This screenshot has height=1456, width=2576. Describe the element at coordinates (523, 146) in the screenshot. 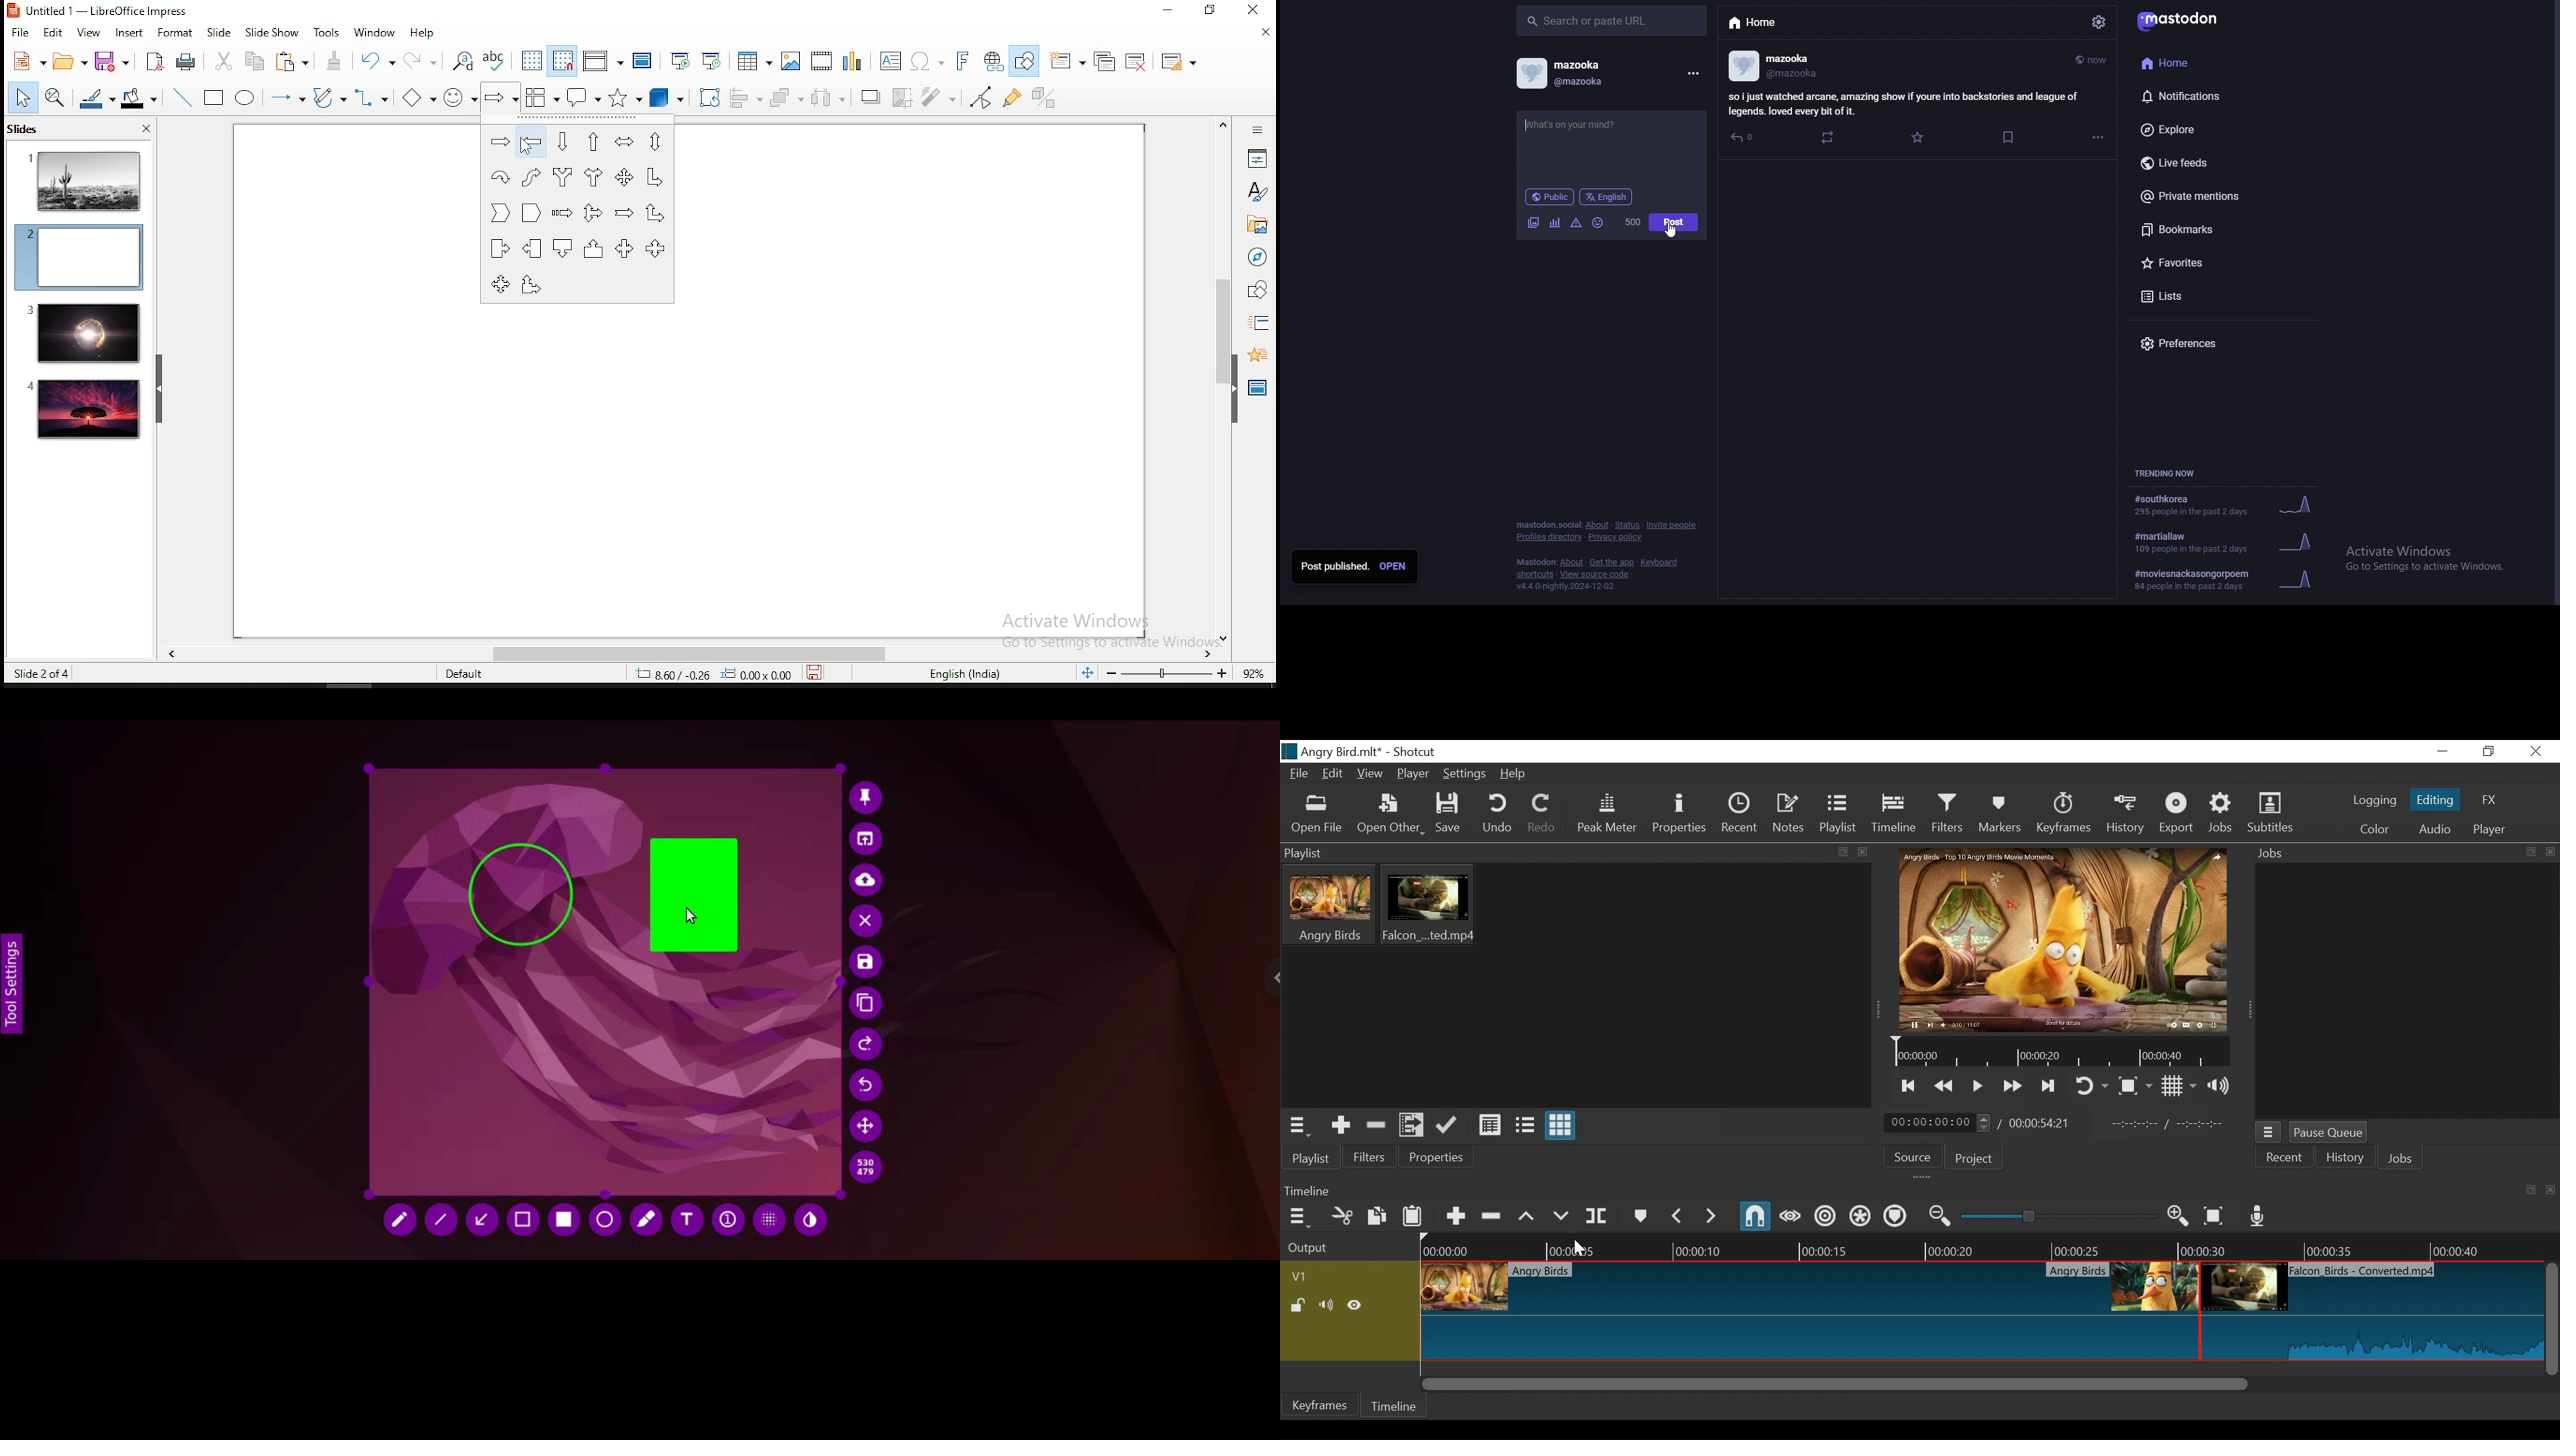

I see `mouse pointer` at that location.